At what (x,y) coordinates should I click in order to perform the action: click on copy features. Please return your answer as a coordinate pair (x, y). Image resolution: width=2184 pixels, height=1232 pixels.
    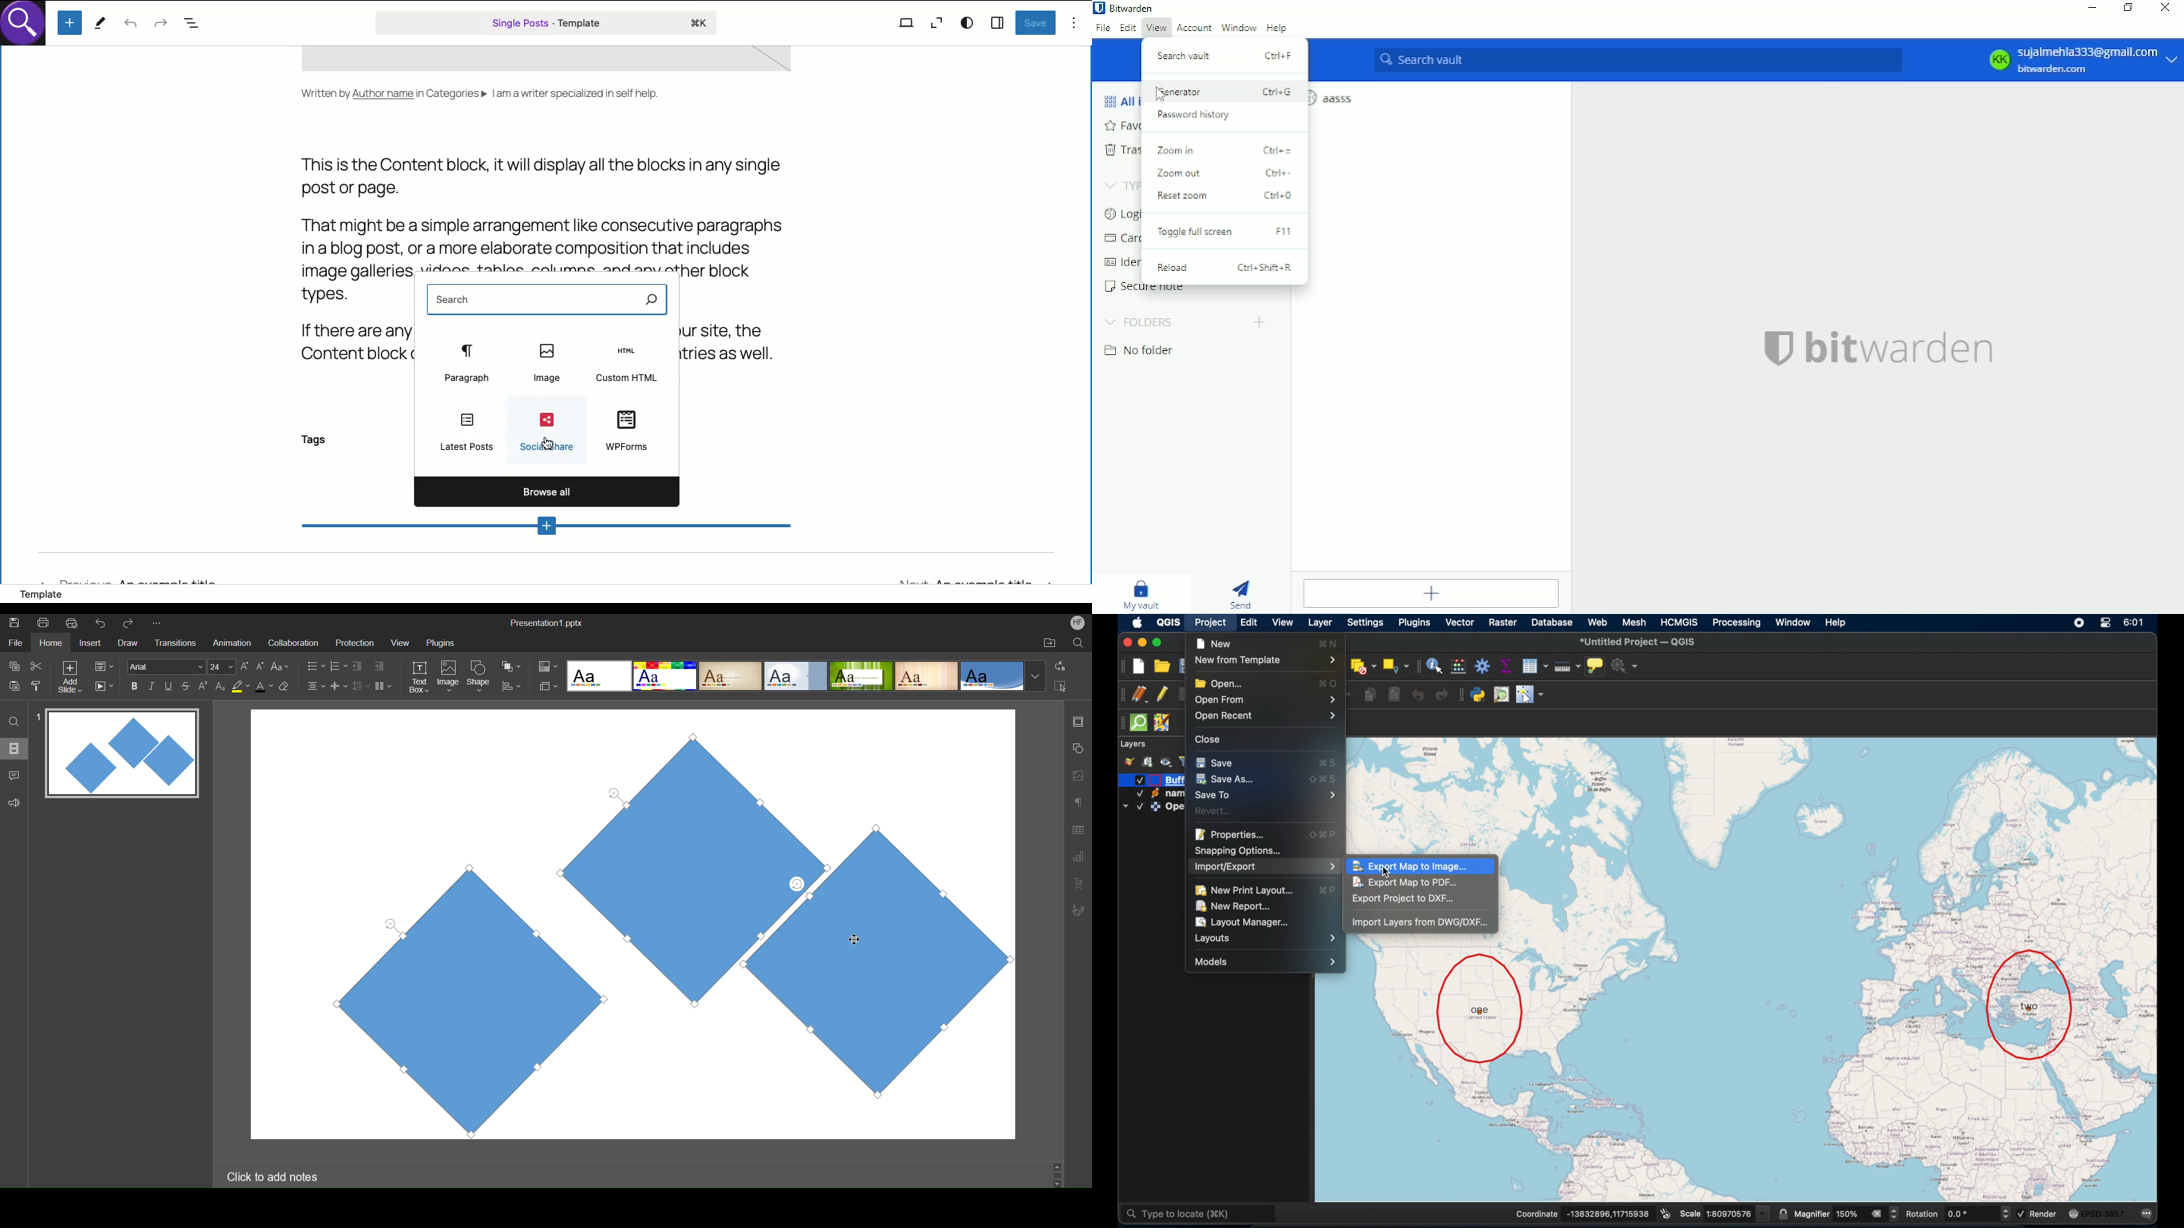
    Looking at the image, I should click on (1370, 695).